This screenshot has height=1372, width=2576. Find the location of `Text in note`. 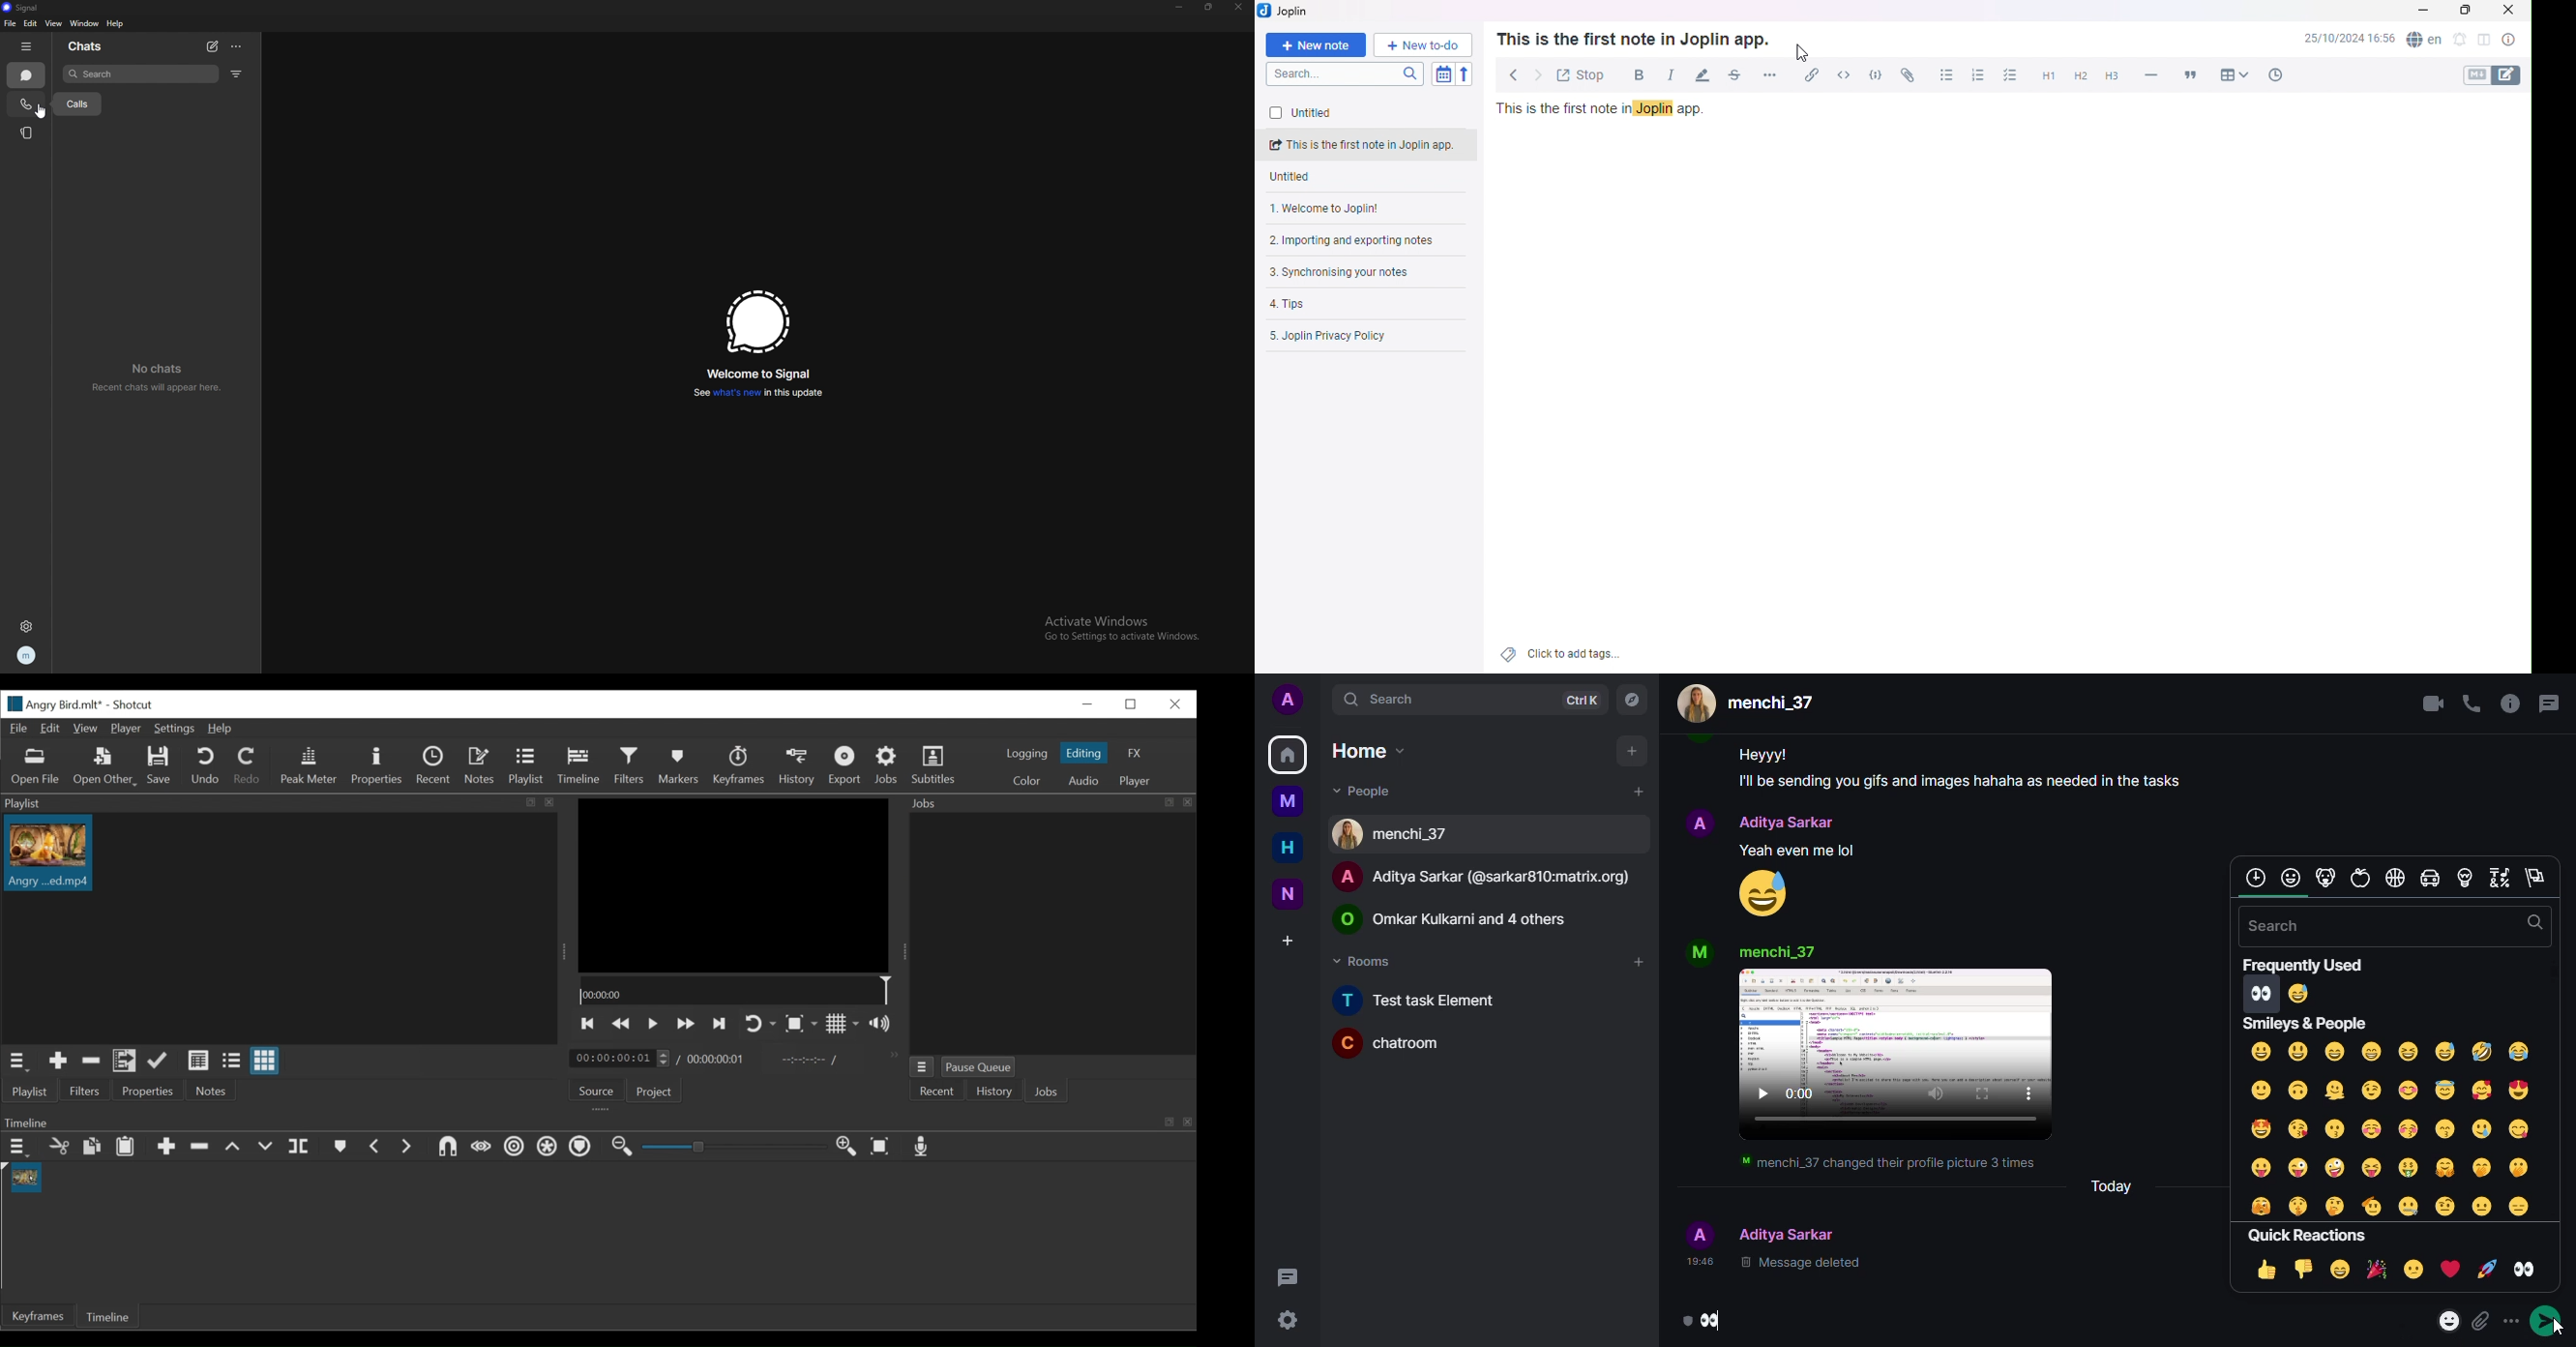

Text in note is located at coordinates (1609, 109).